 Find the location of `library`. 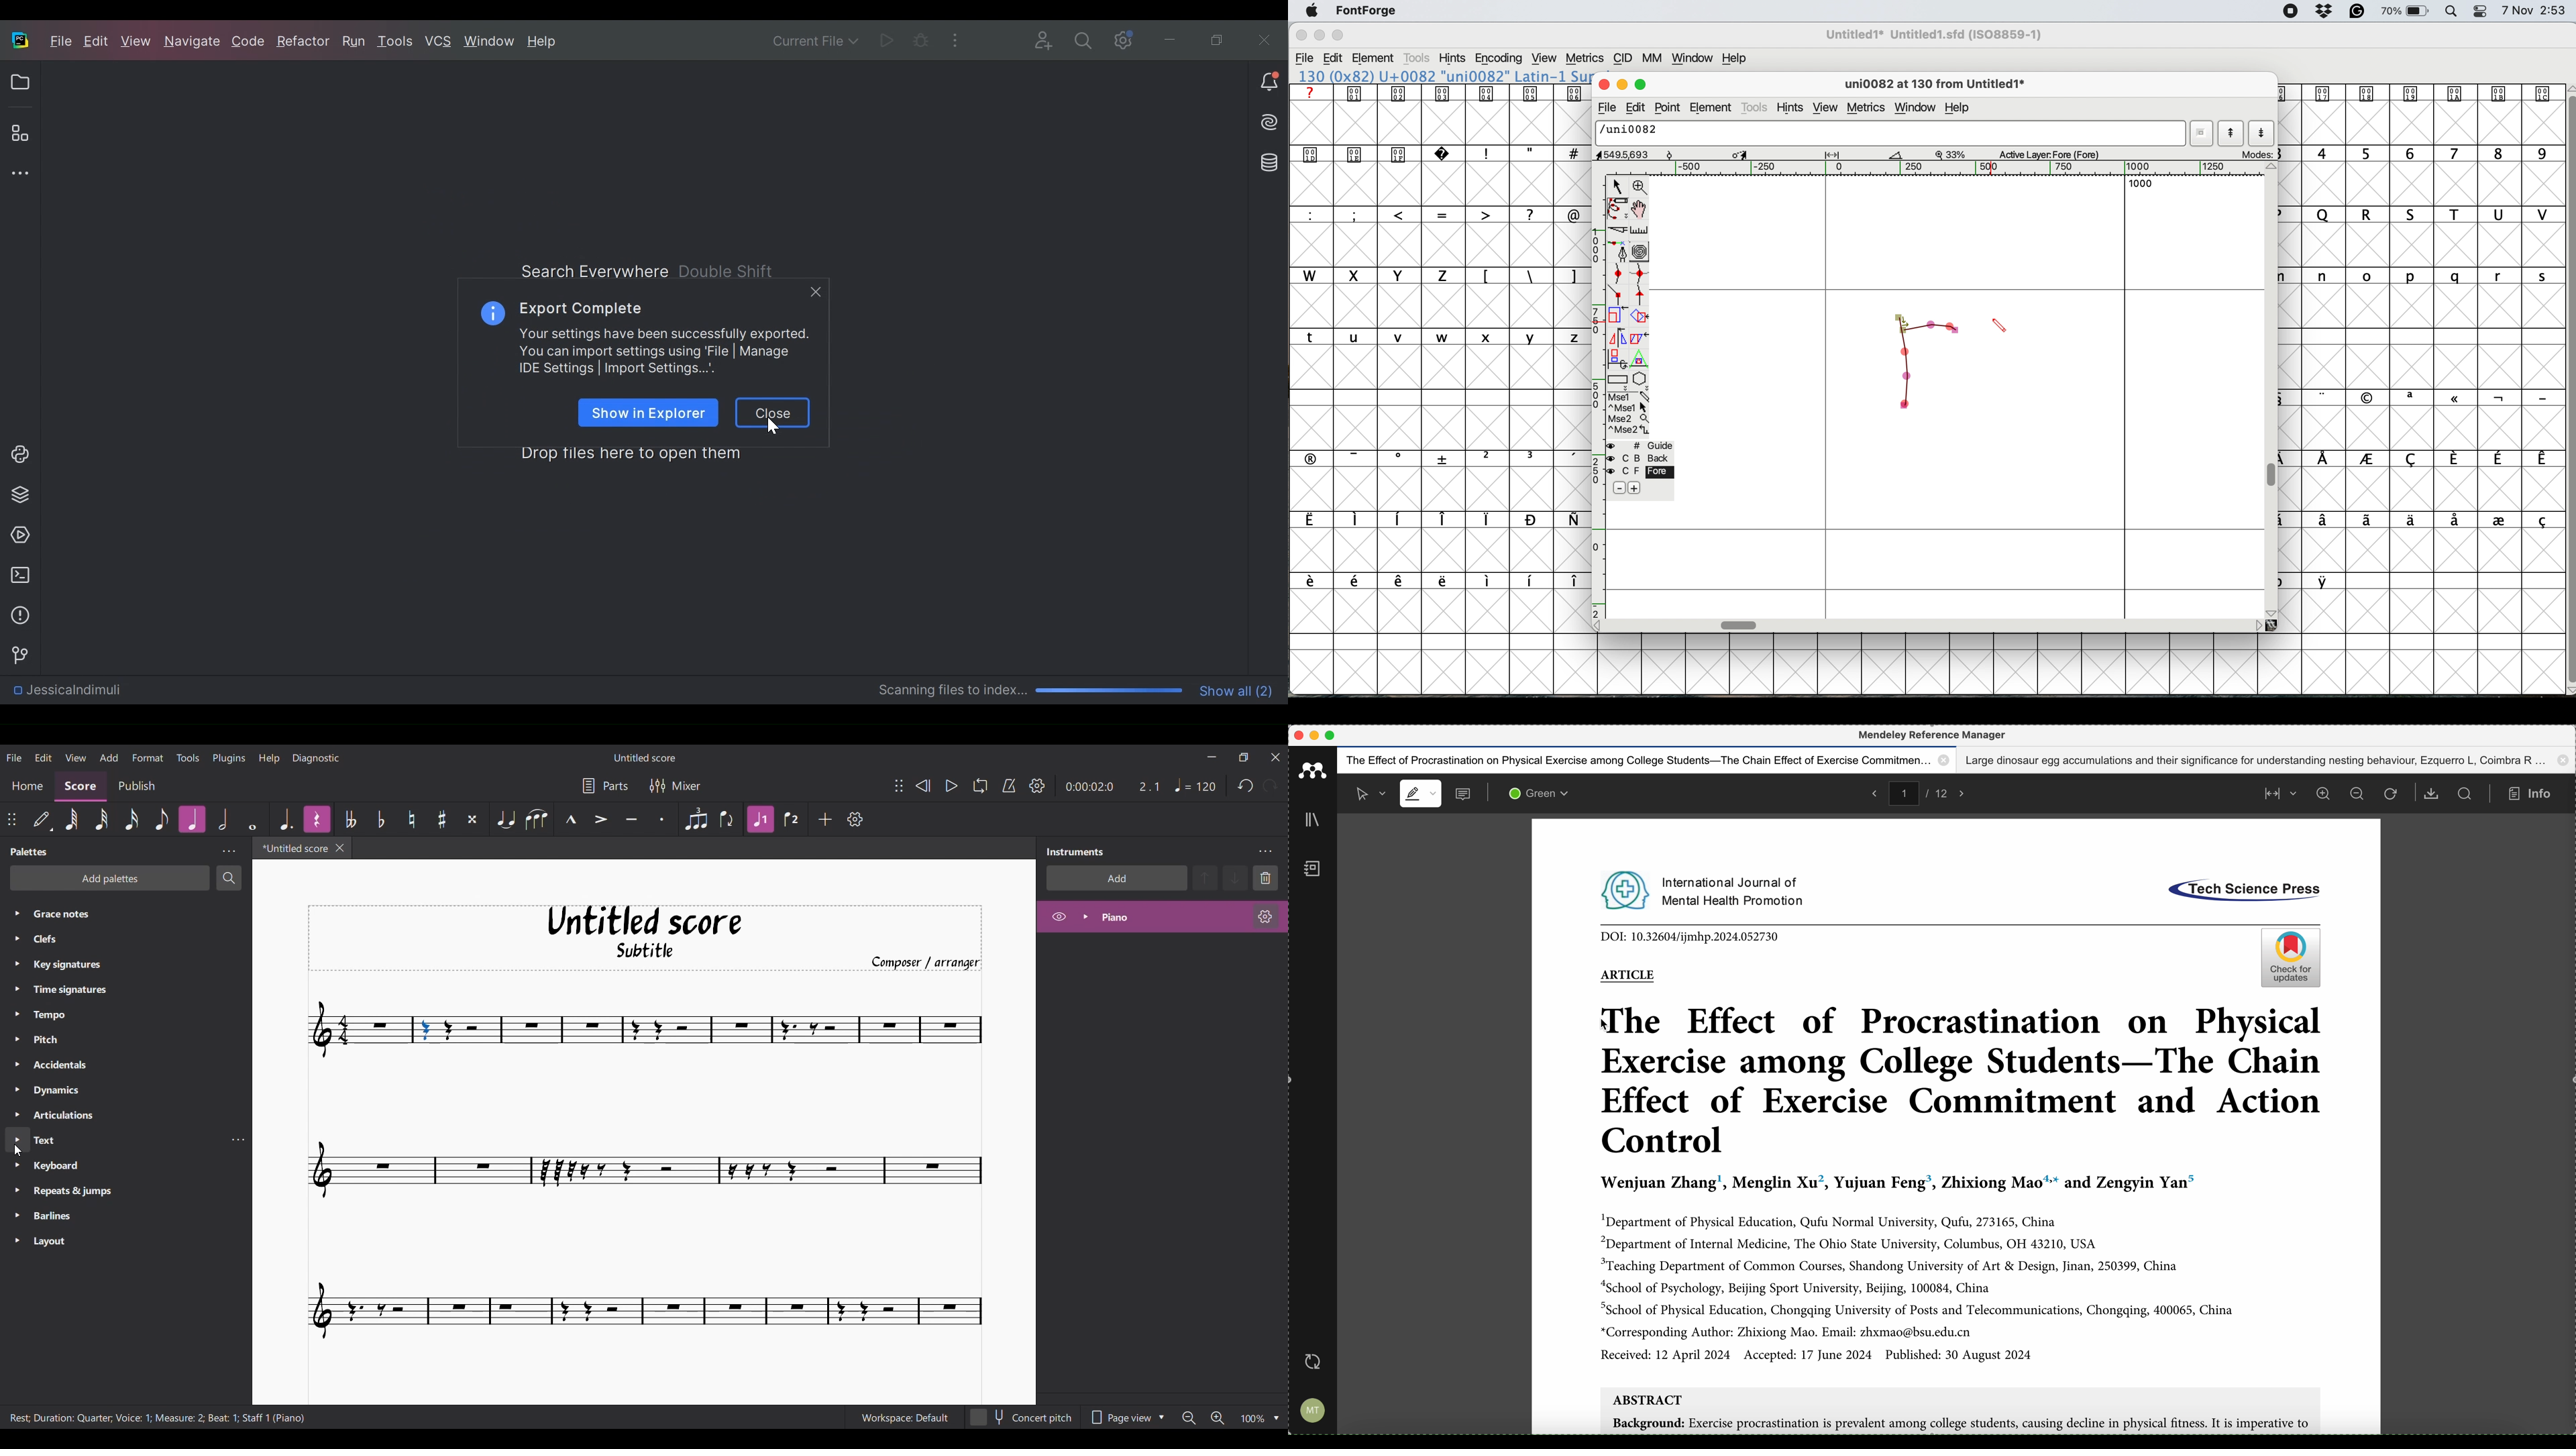

library is located at coordinates (1315, 820).